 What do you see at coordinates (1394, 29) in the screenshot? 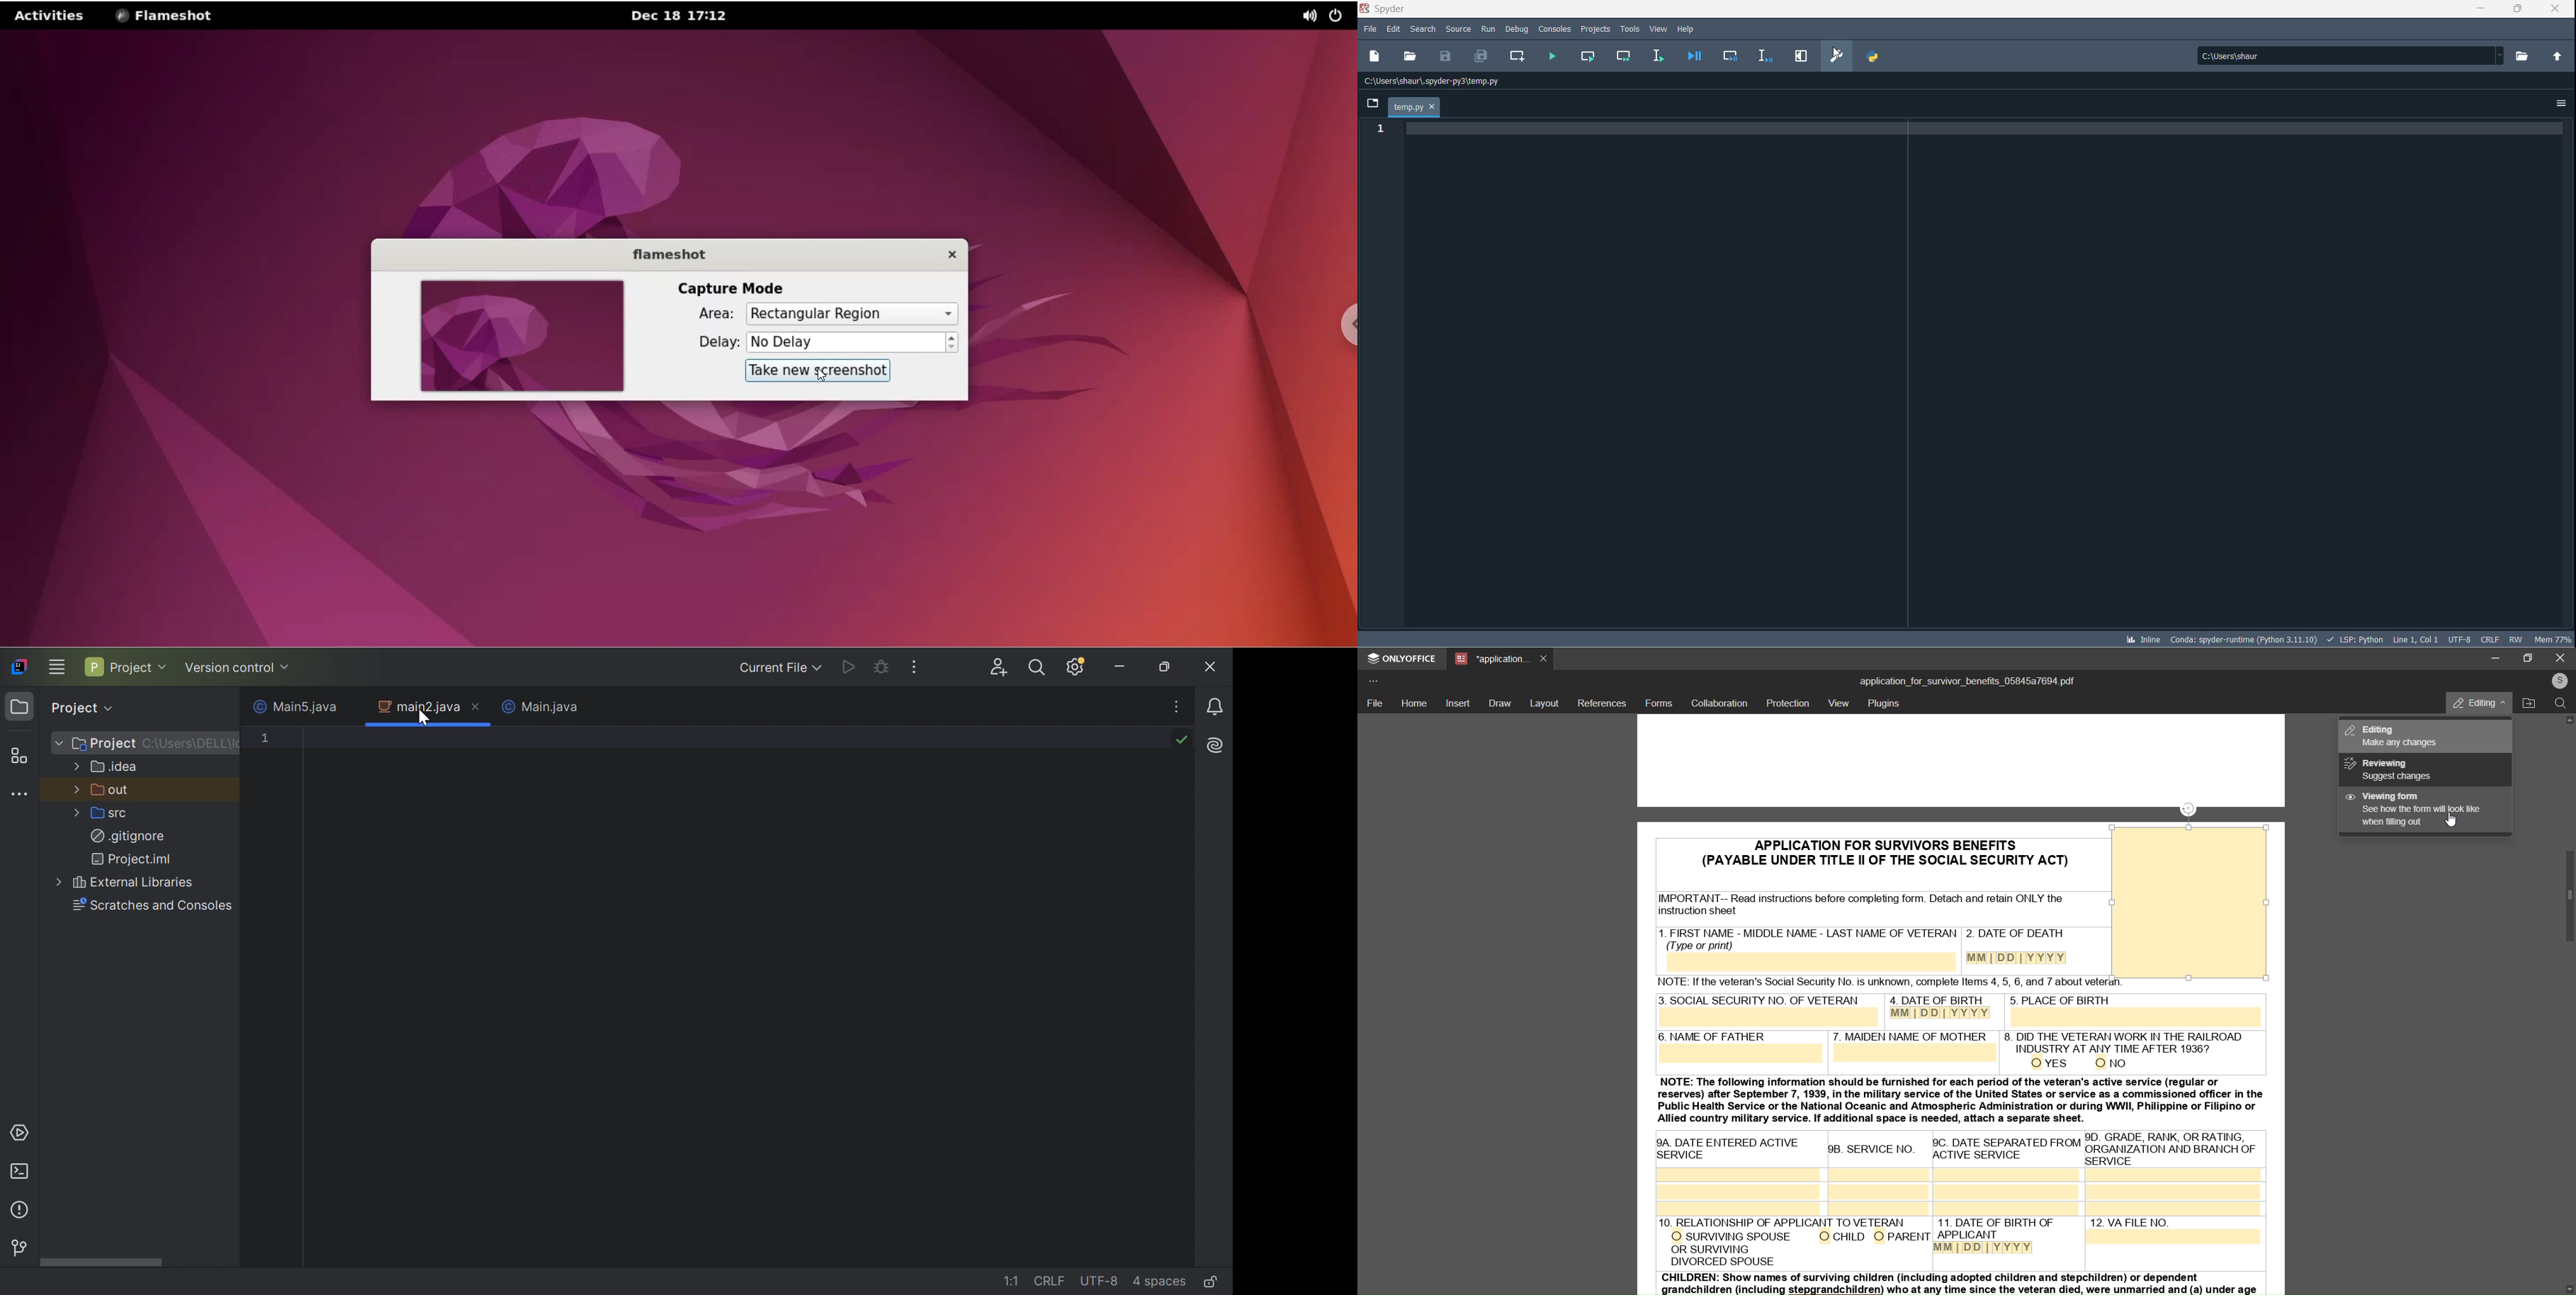
I see `edit` at bounding box center [1394, 29].